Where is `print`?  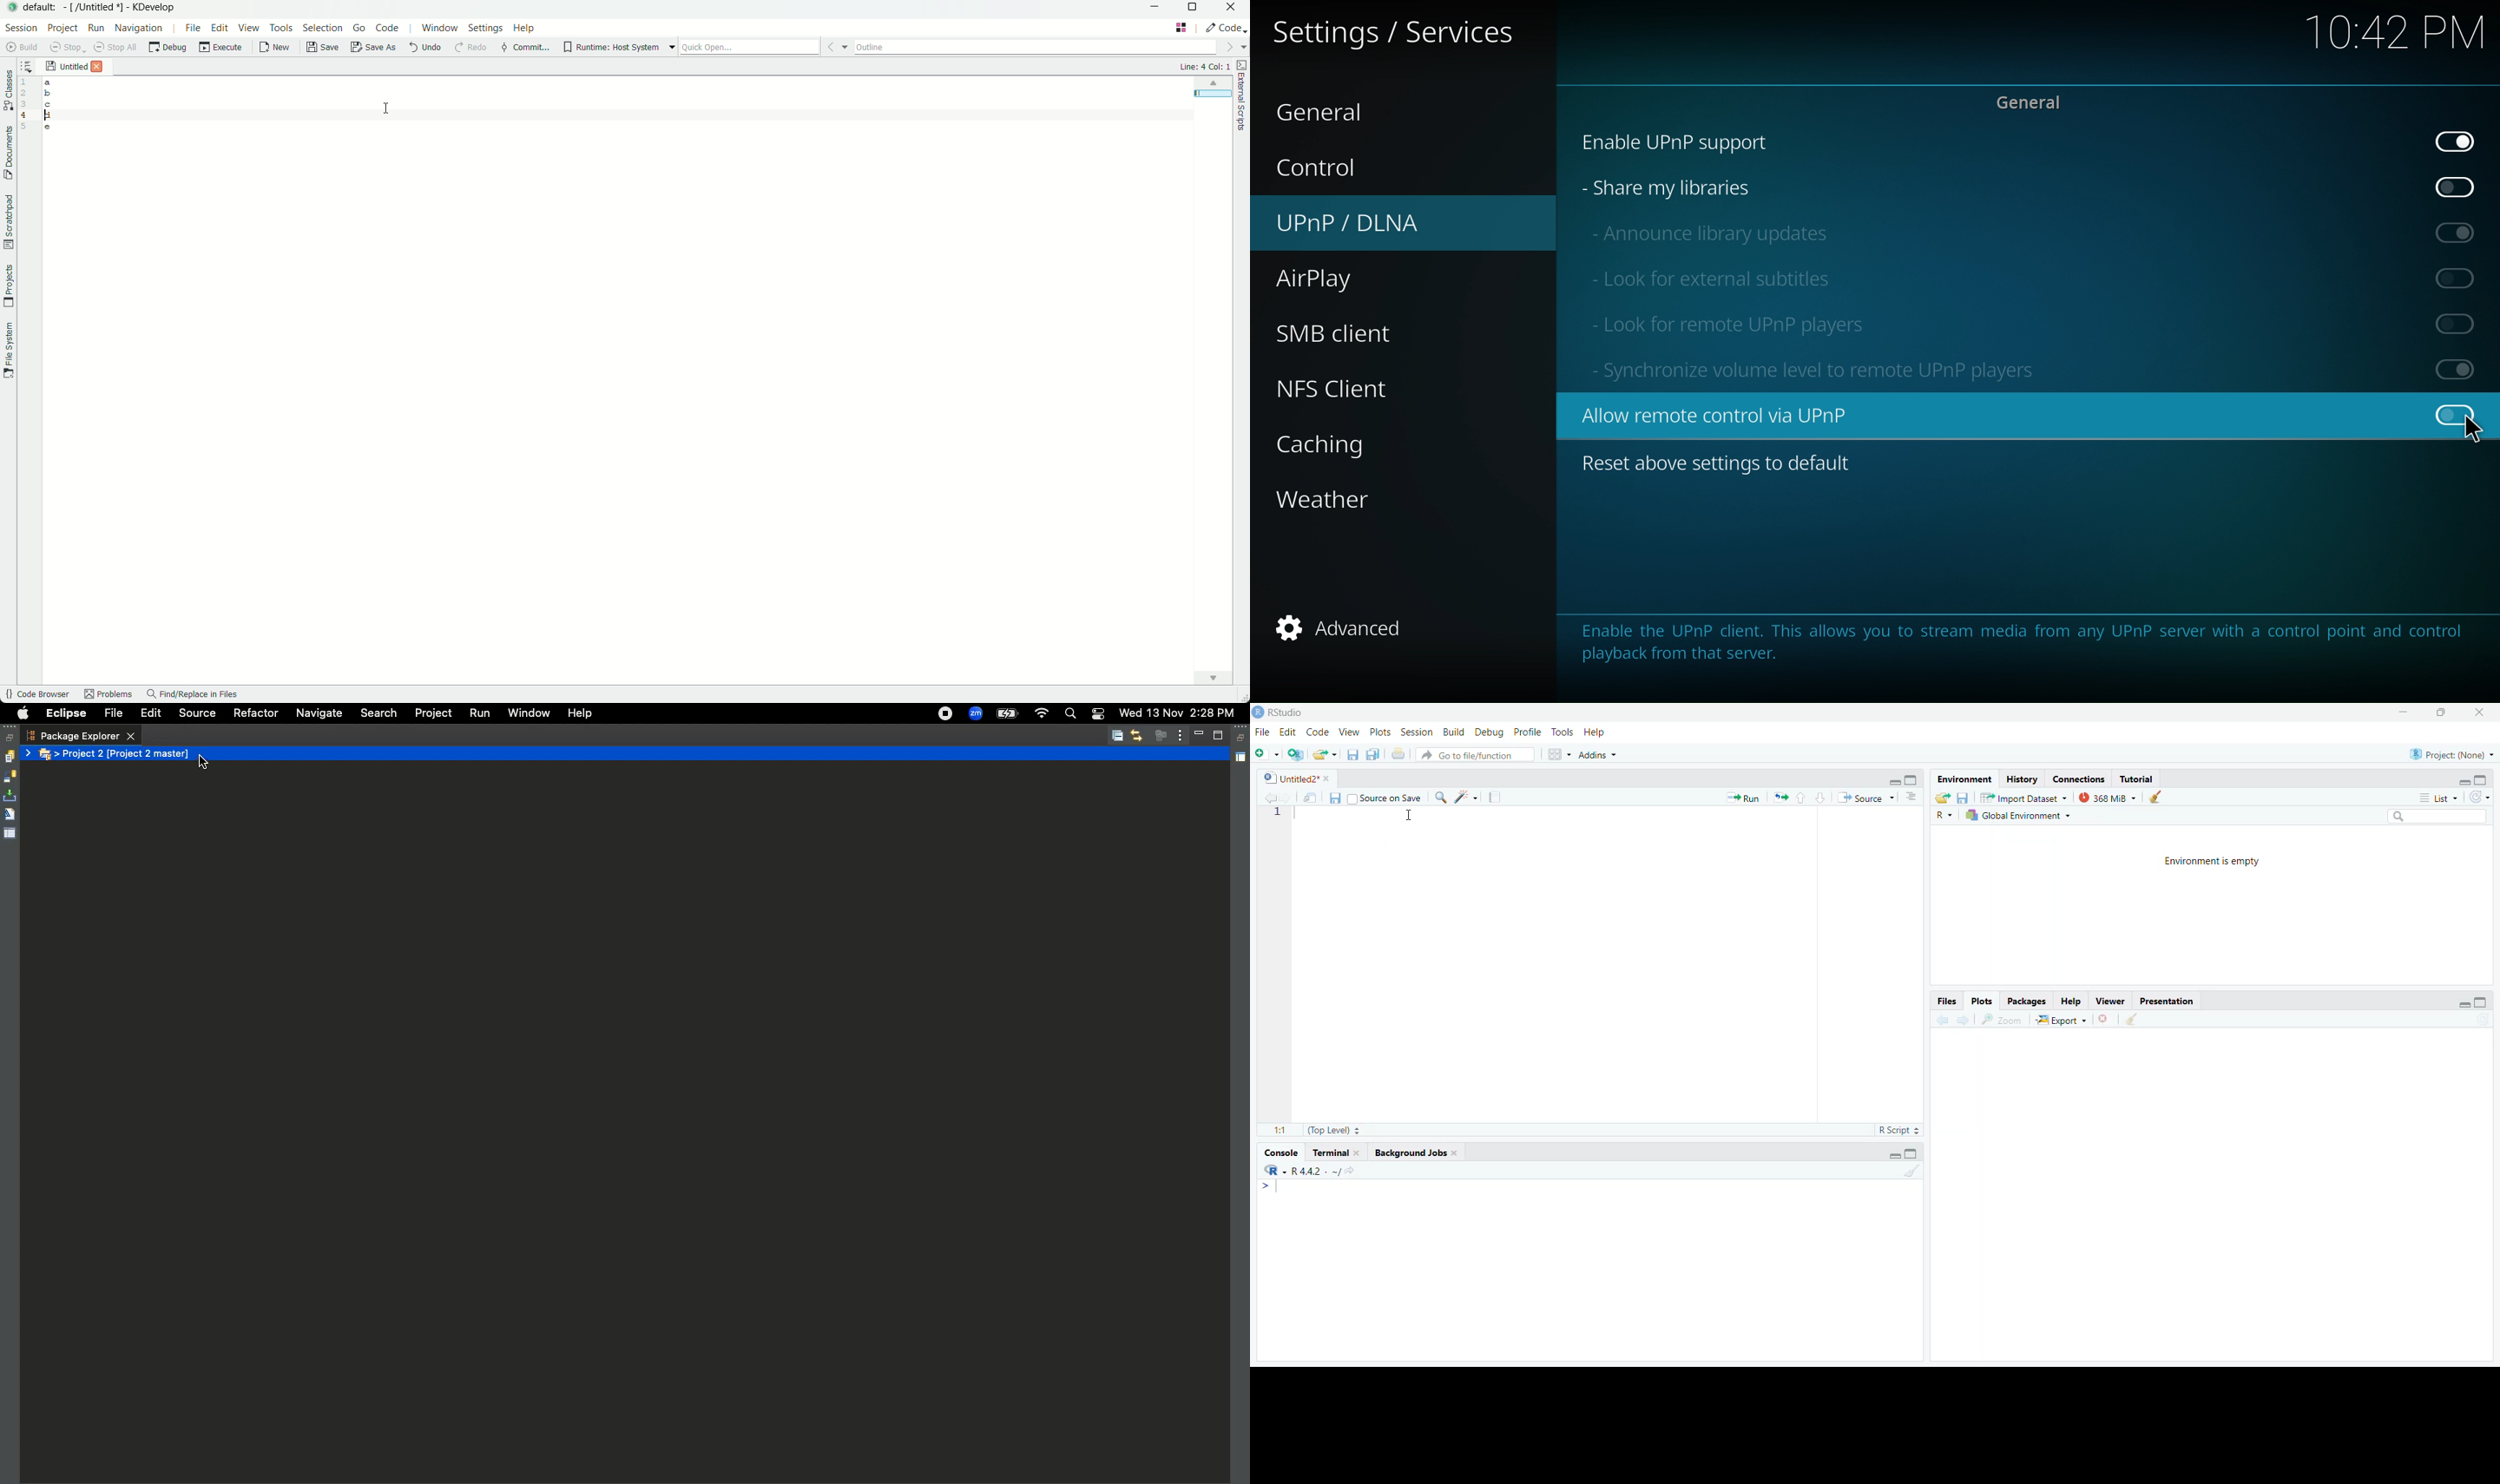 print is located at coordinates (1400, 756).